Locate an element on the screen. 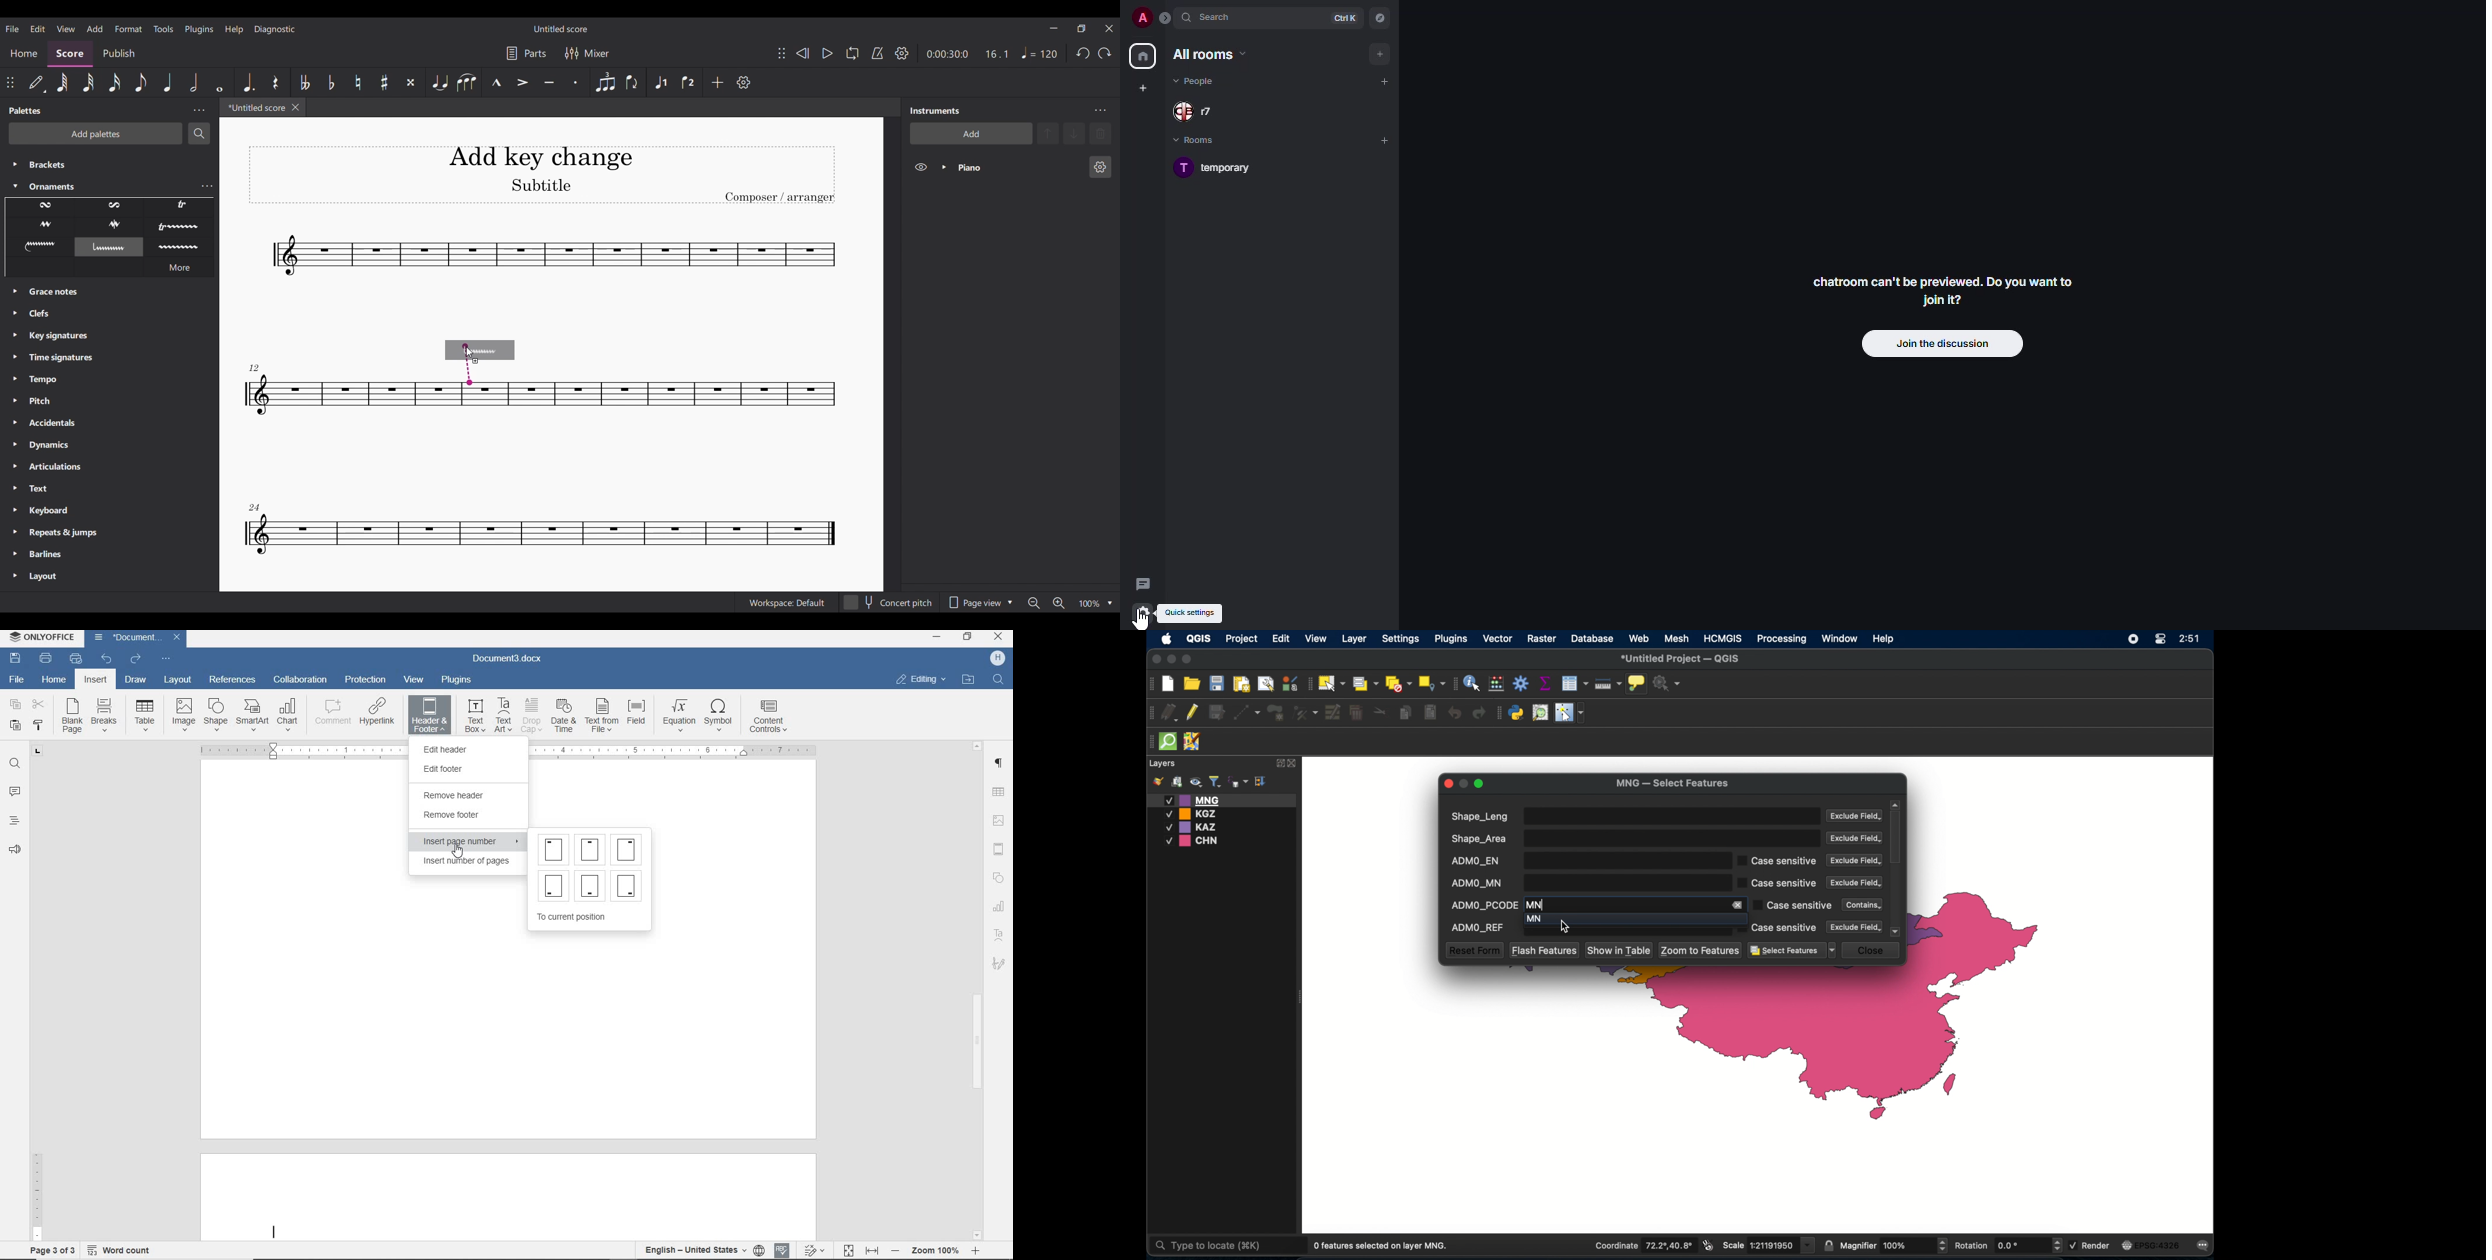 This screenshot has height=1260, width=2492. Ornament options is located at coordinates (109, 228).